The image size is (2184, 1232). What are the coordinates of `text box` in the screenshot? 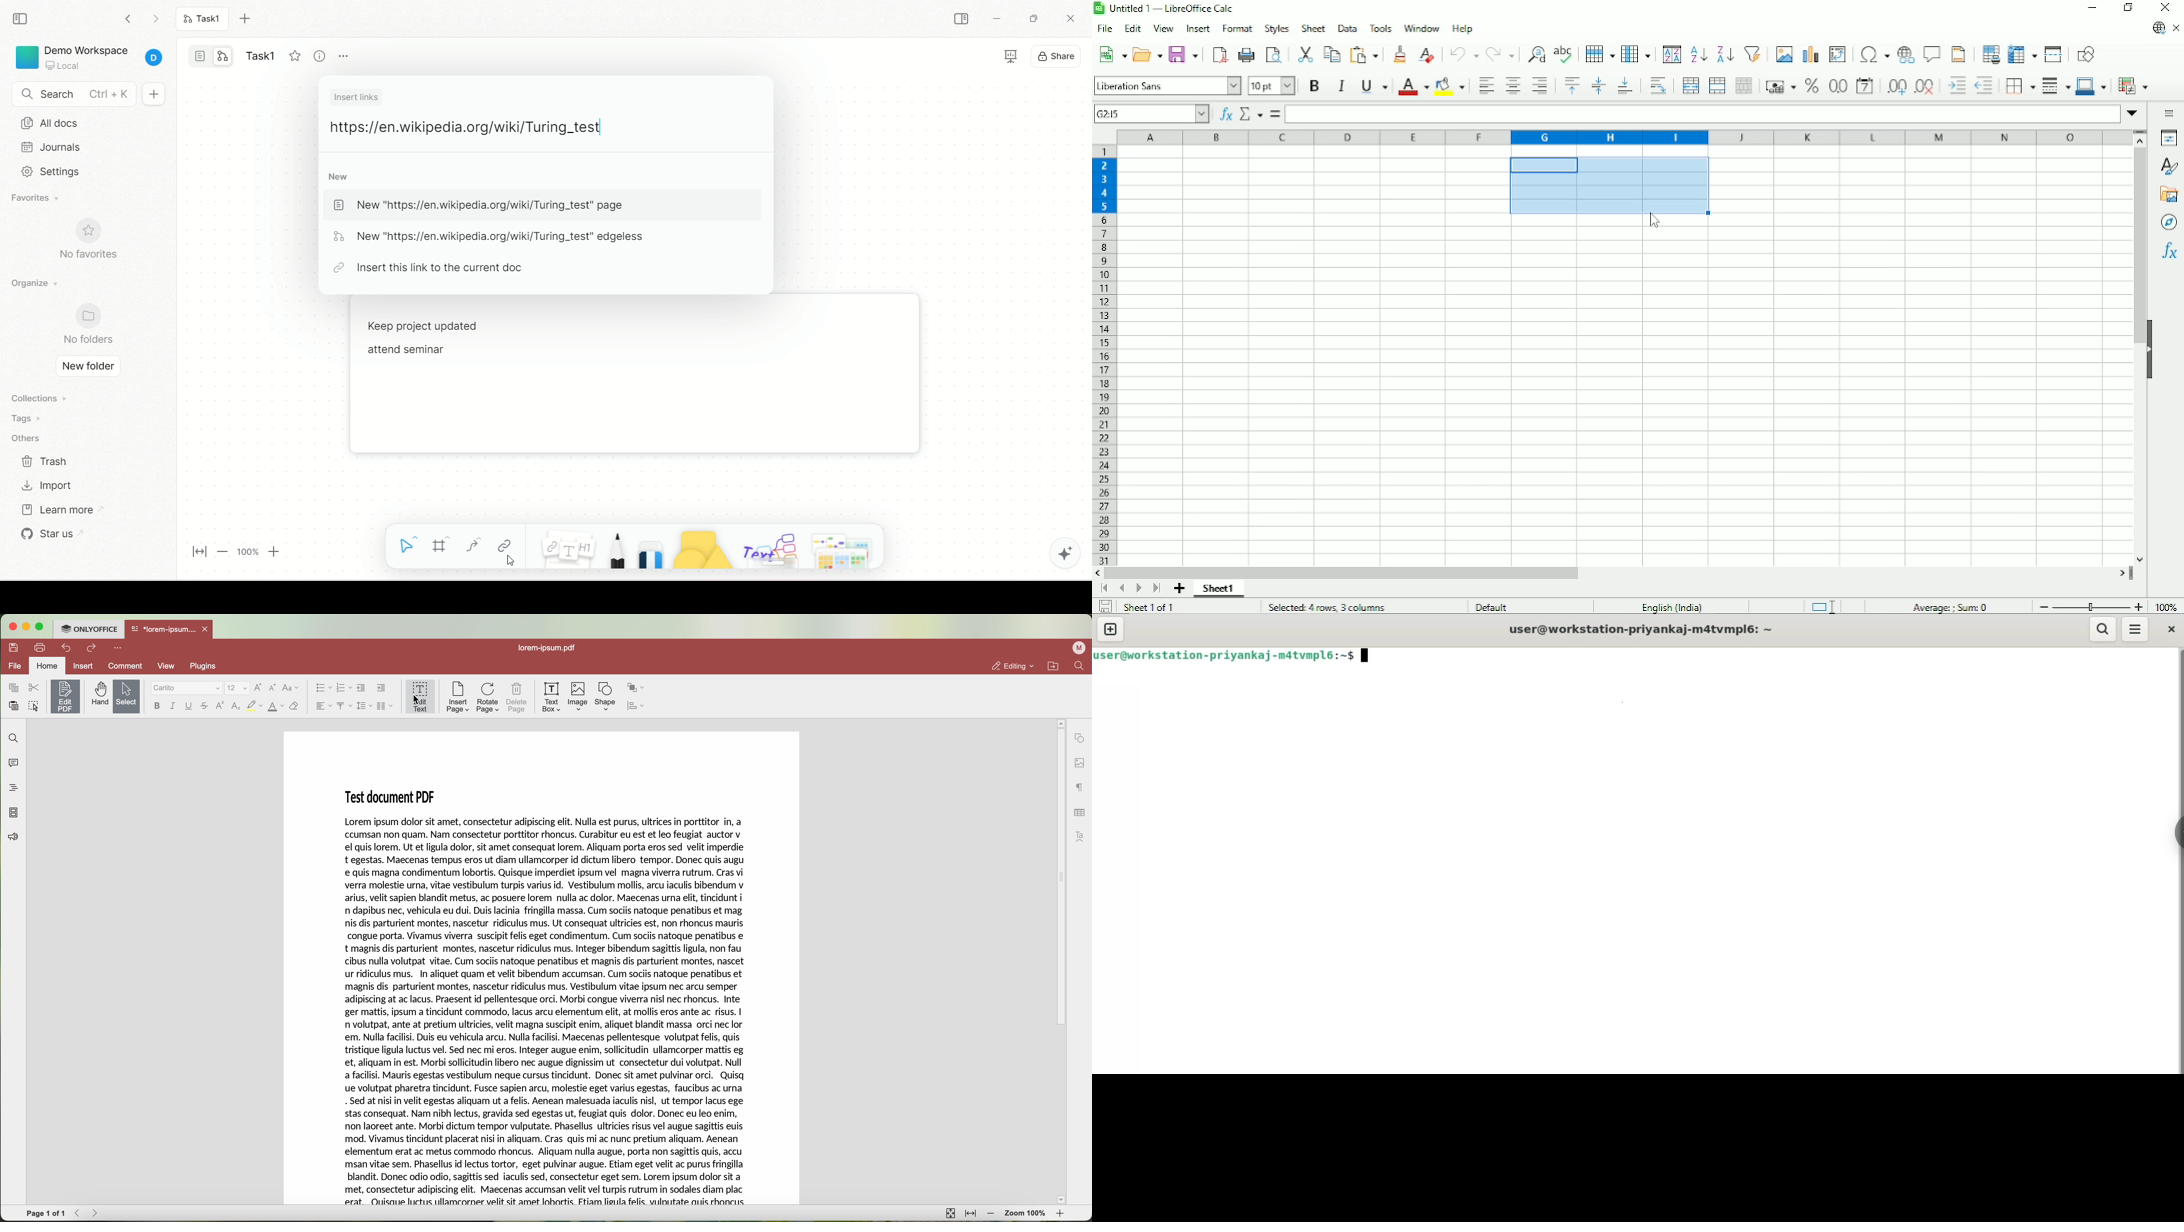 It's located at (552, 698).